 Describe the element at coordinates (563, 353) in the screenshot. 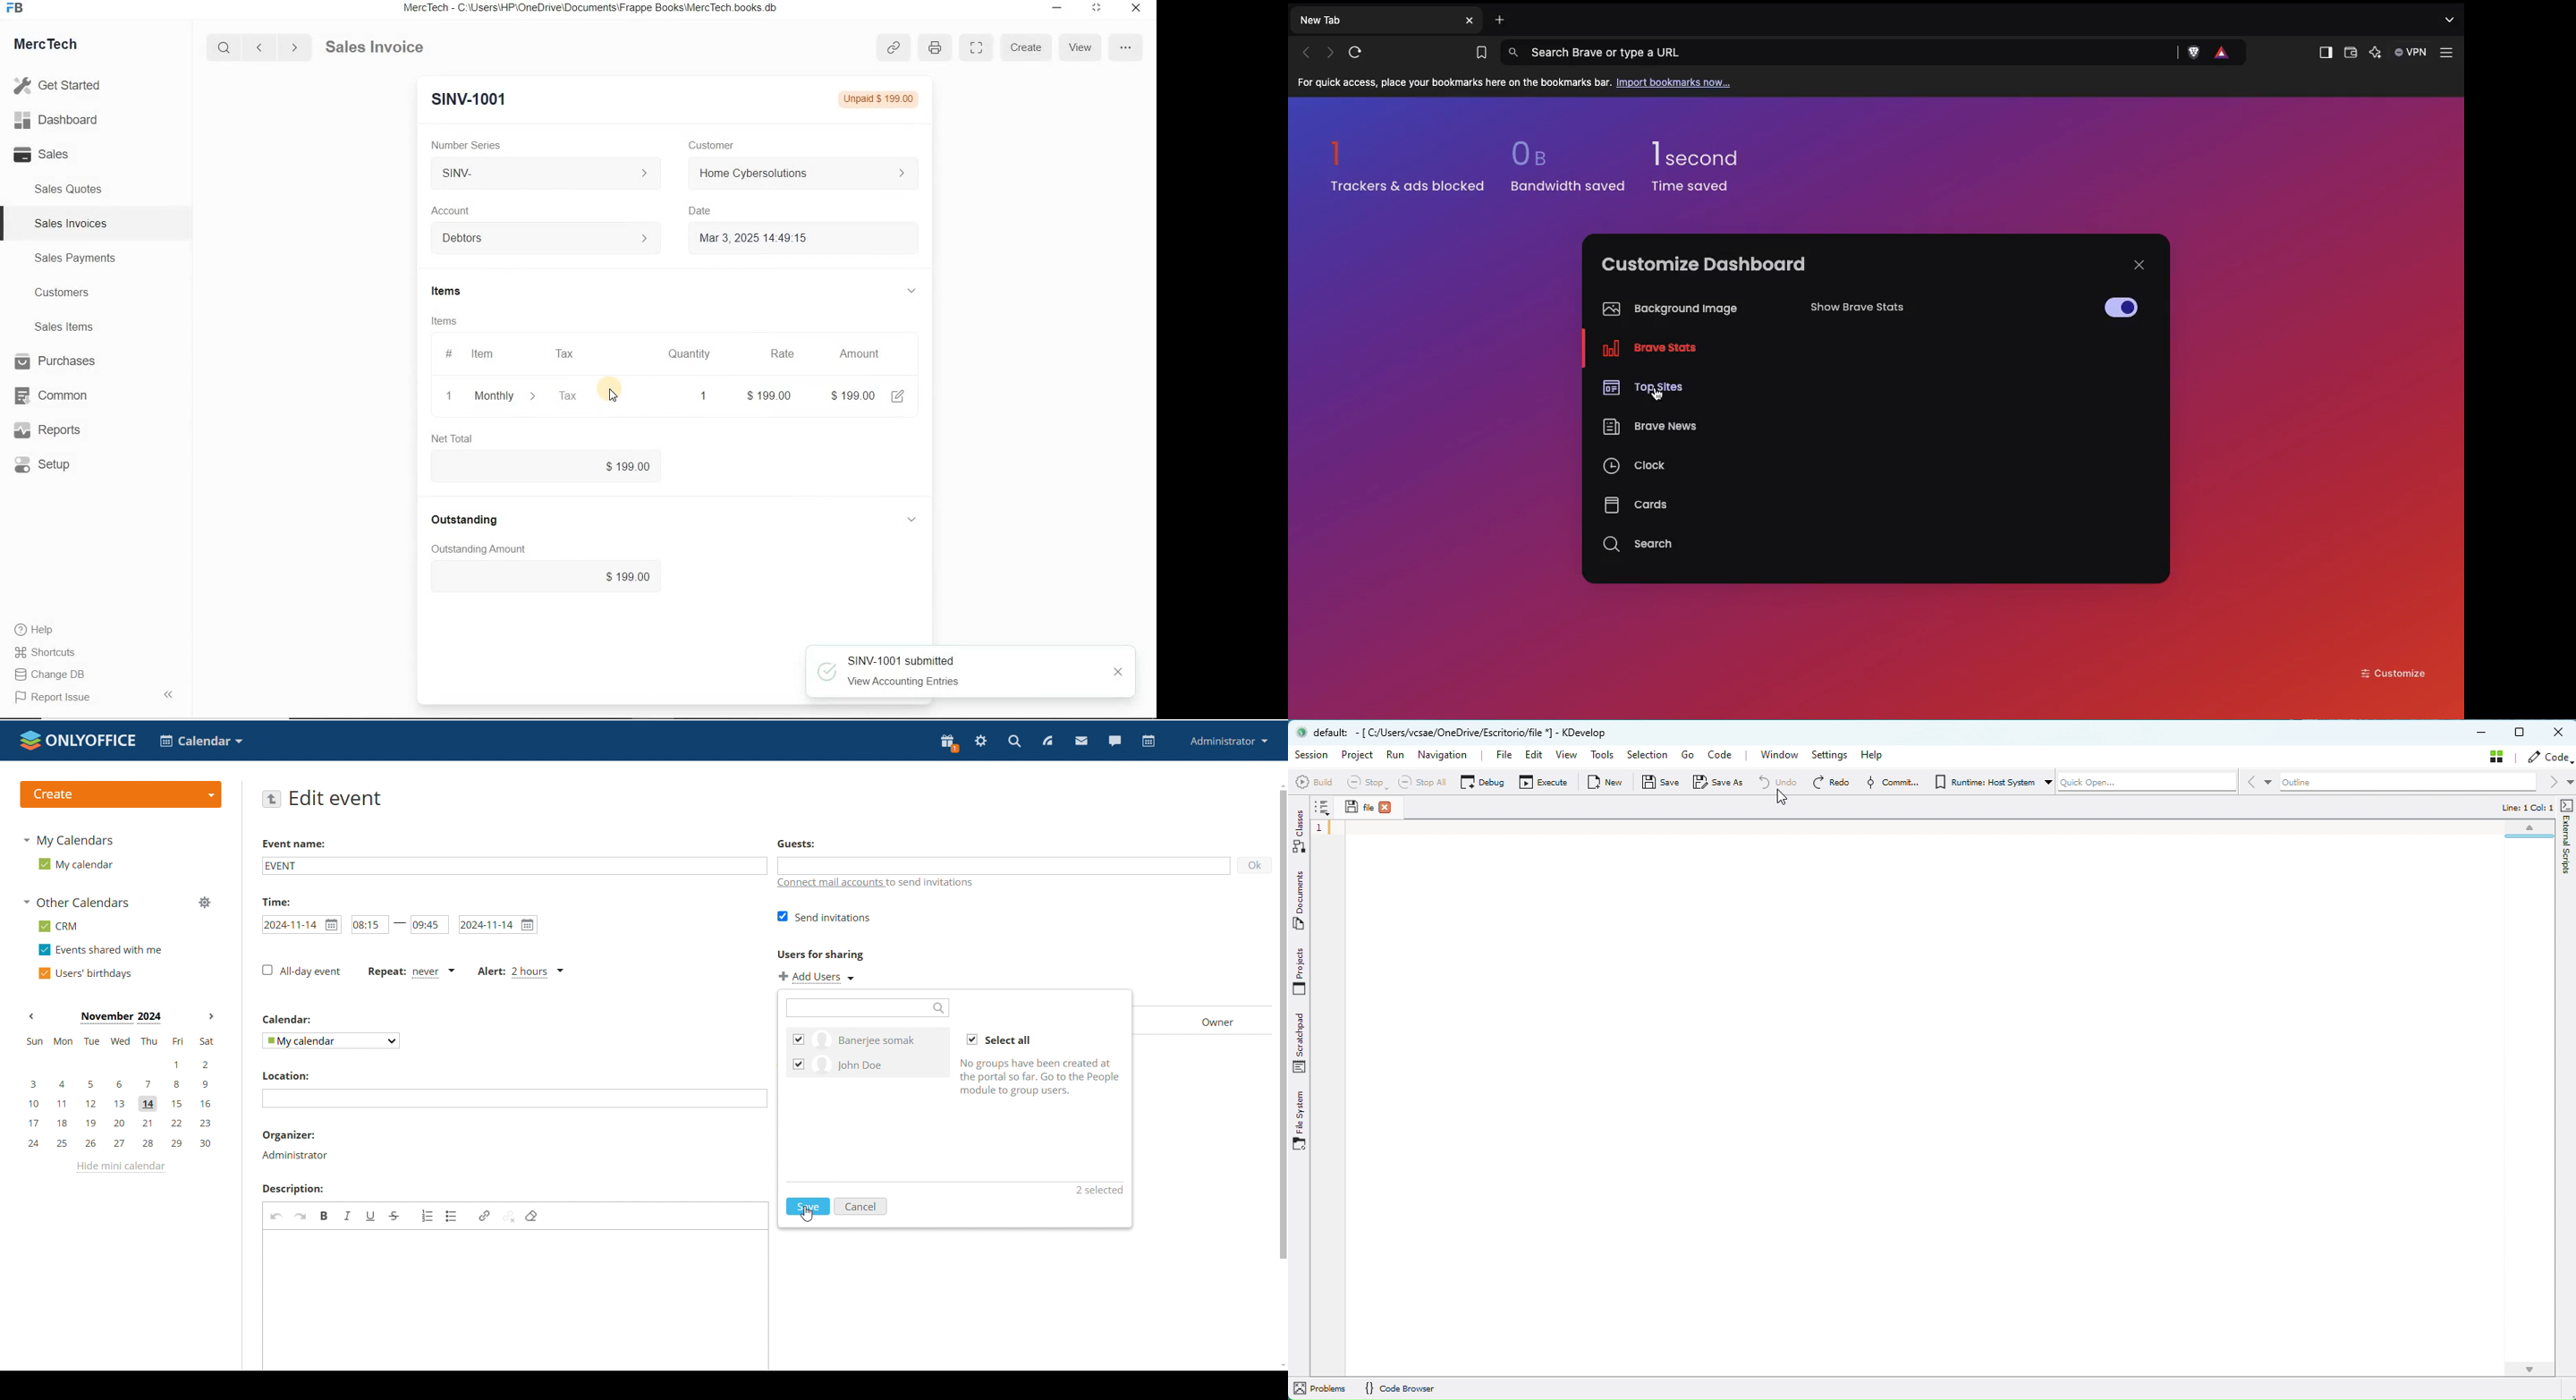

I see `Tax` at that location.